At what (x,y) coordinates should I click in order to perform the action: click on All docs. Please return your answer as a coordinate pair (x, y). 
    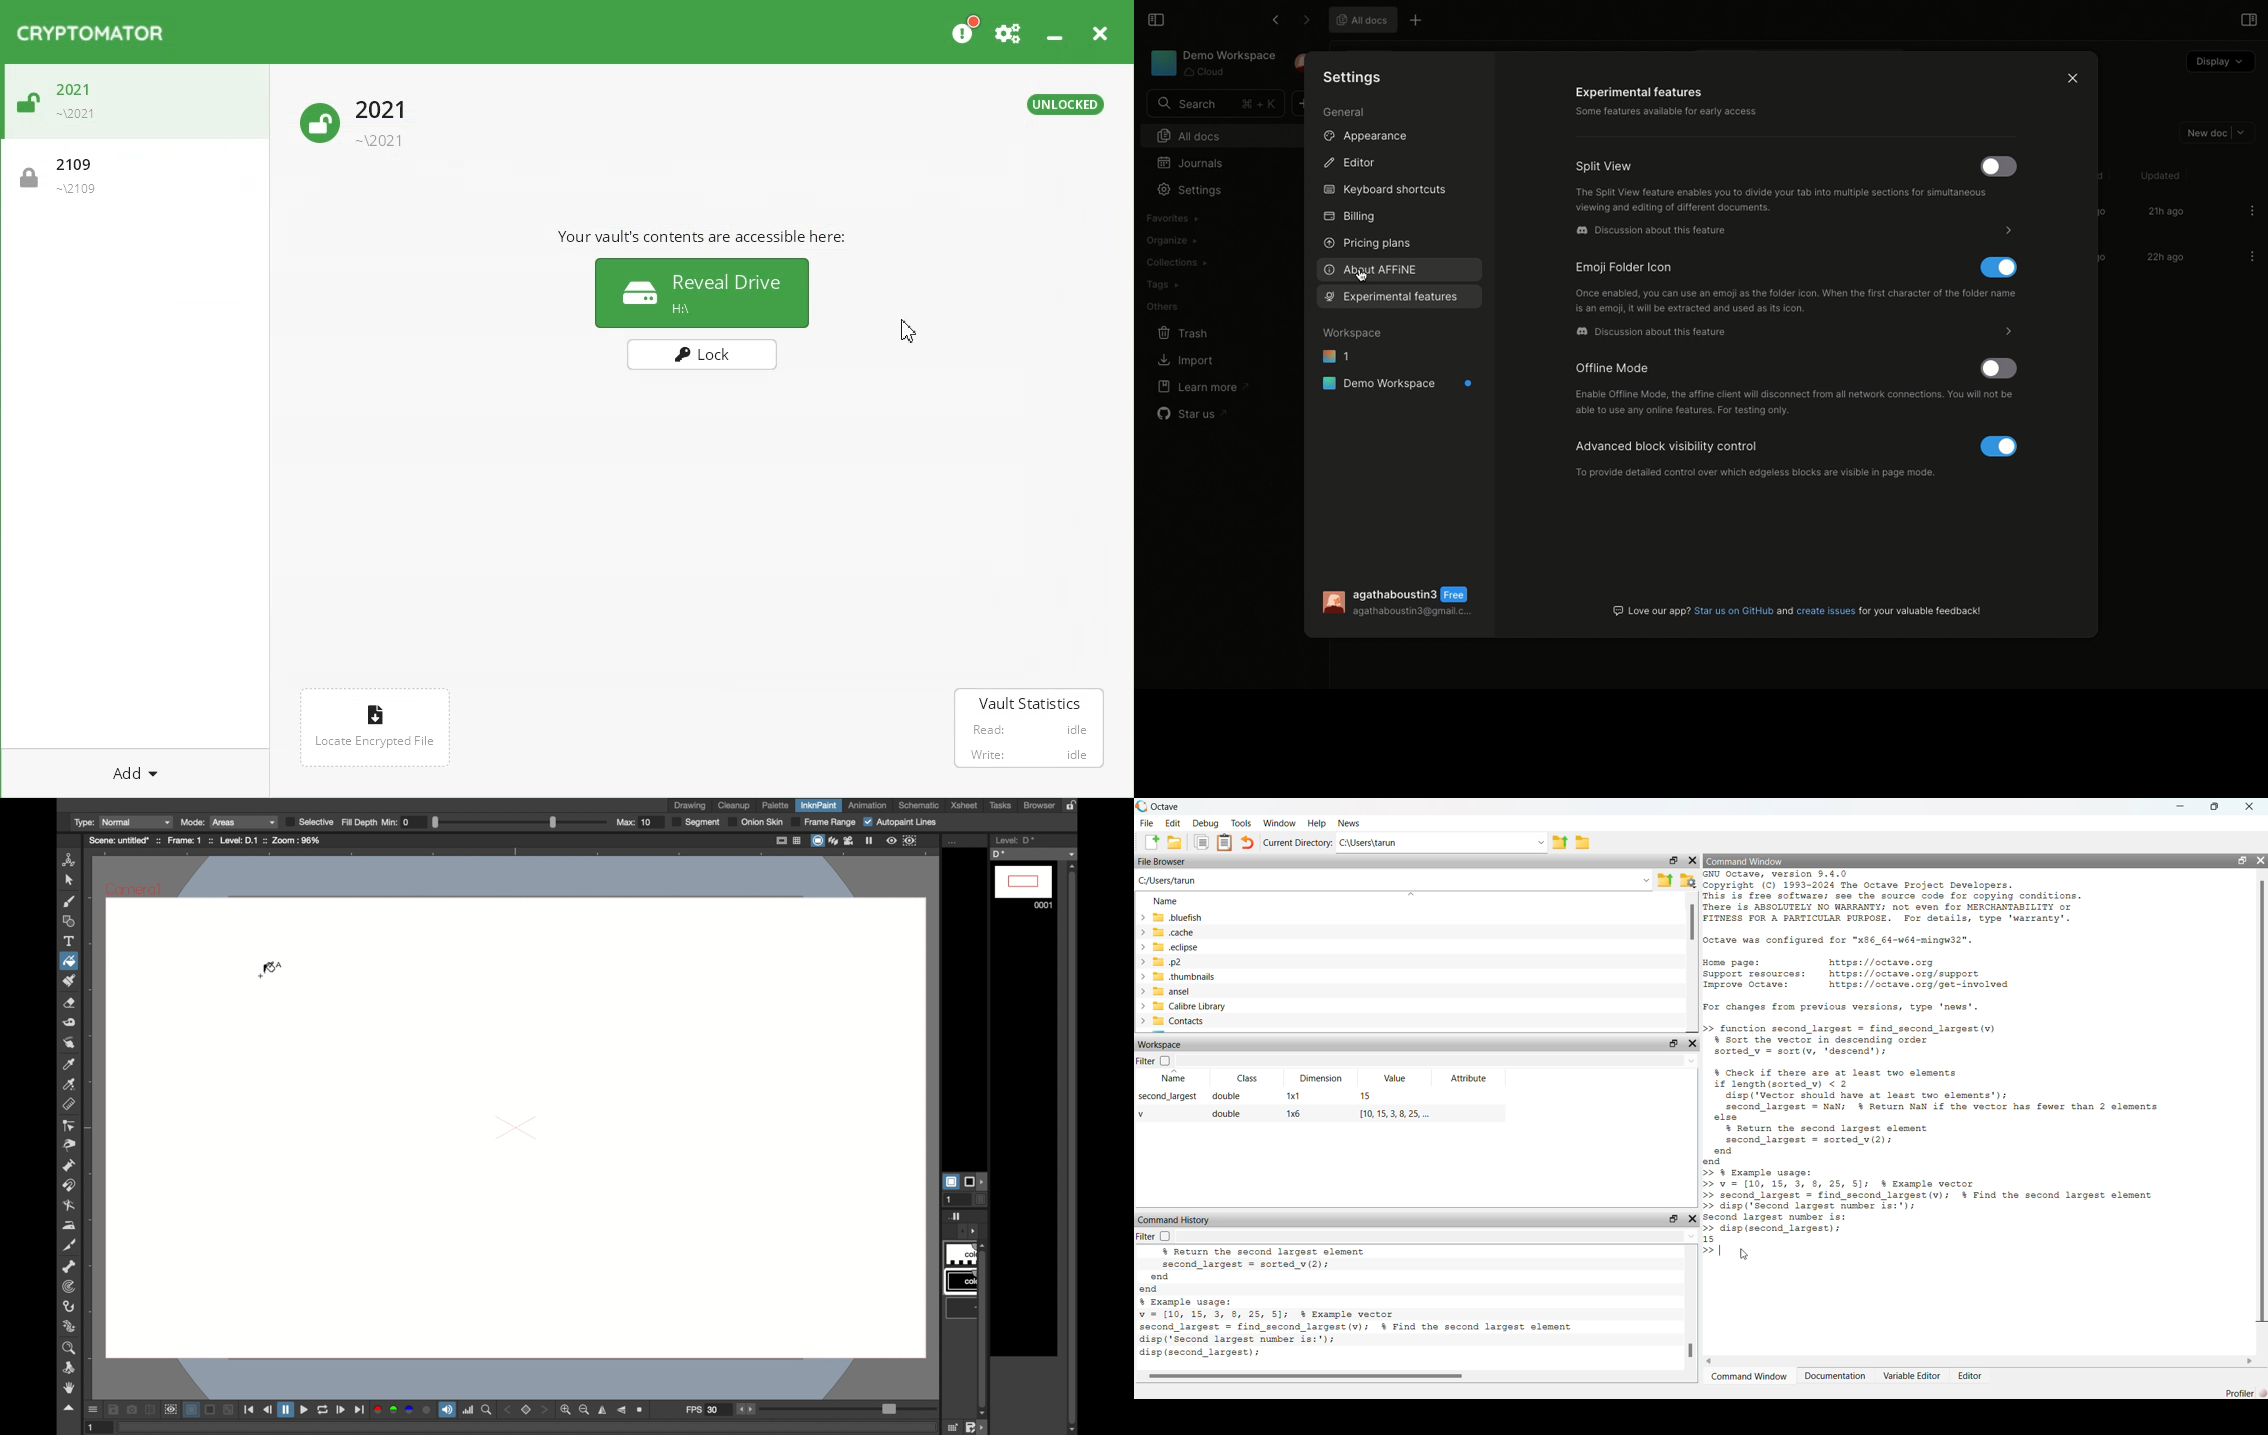
    Looking at the image, I should click on (1210, 135).